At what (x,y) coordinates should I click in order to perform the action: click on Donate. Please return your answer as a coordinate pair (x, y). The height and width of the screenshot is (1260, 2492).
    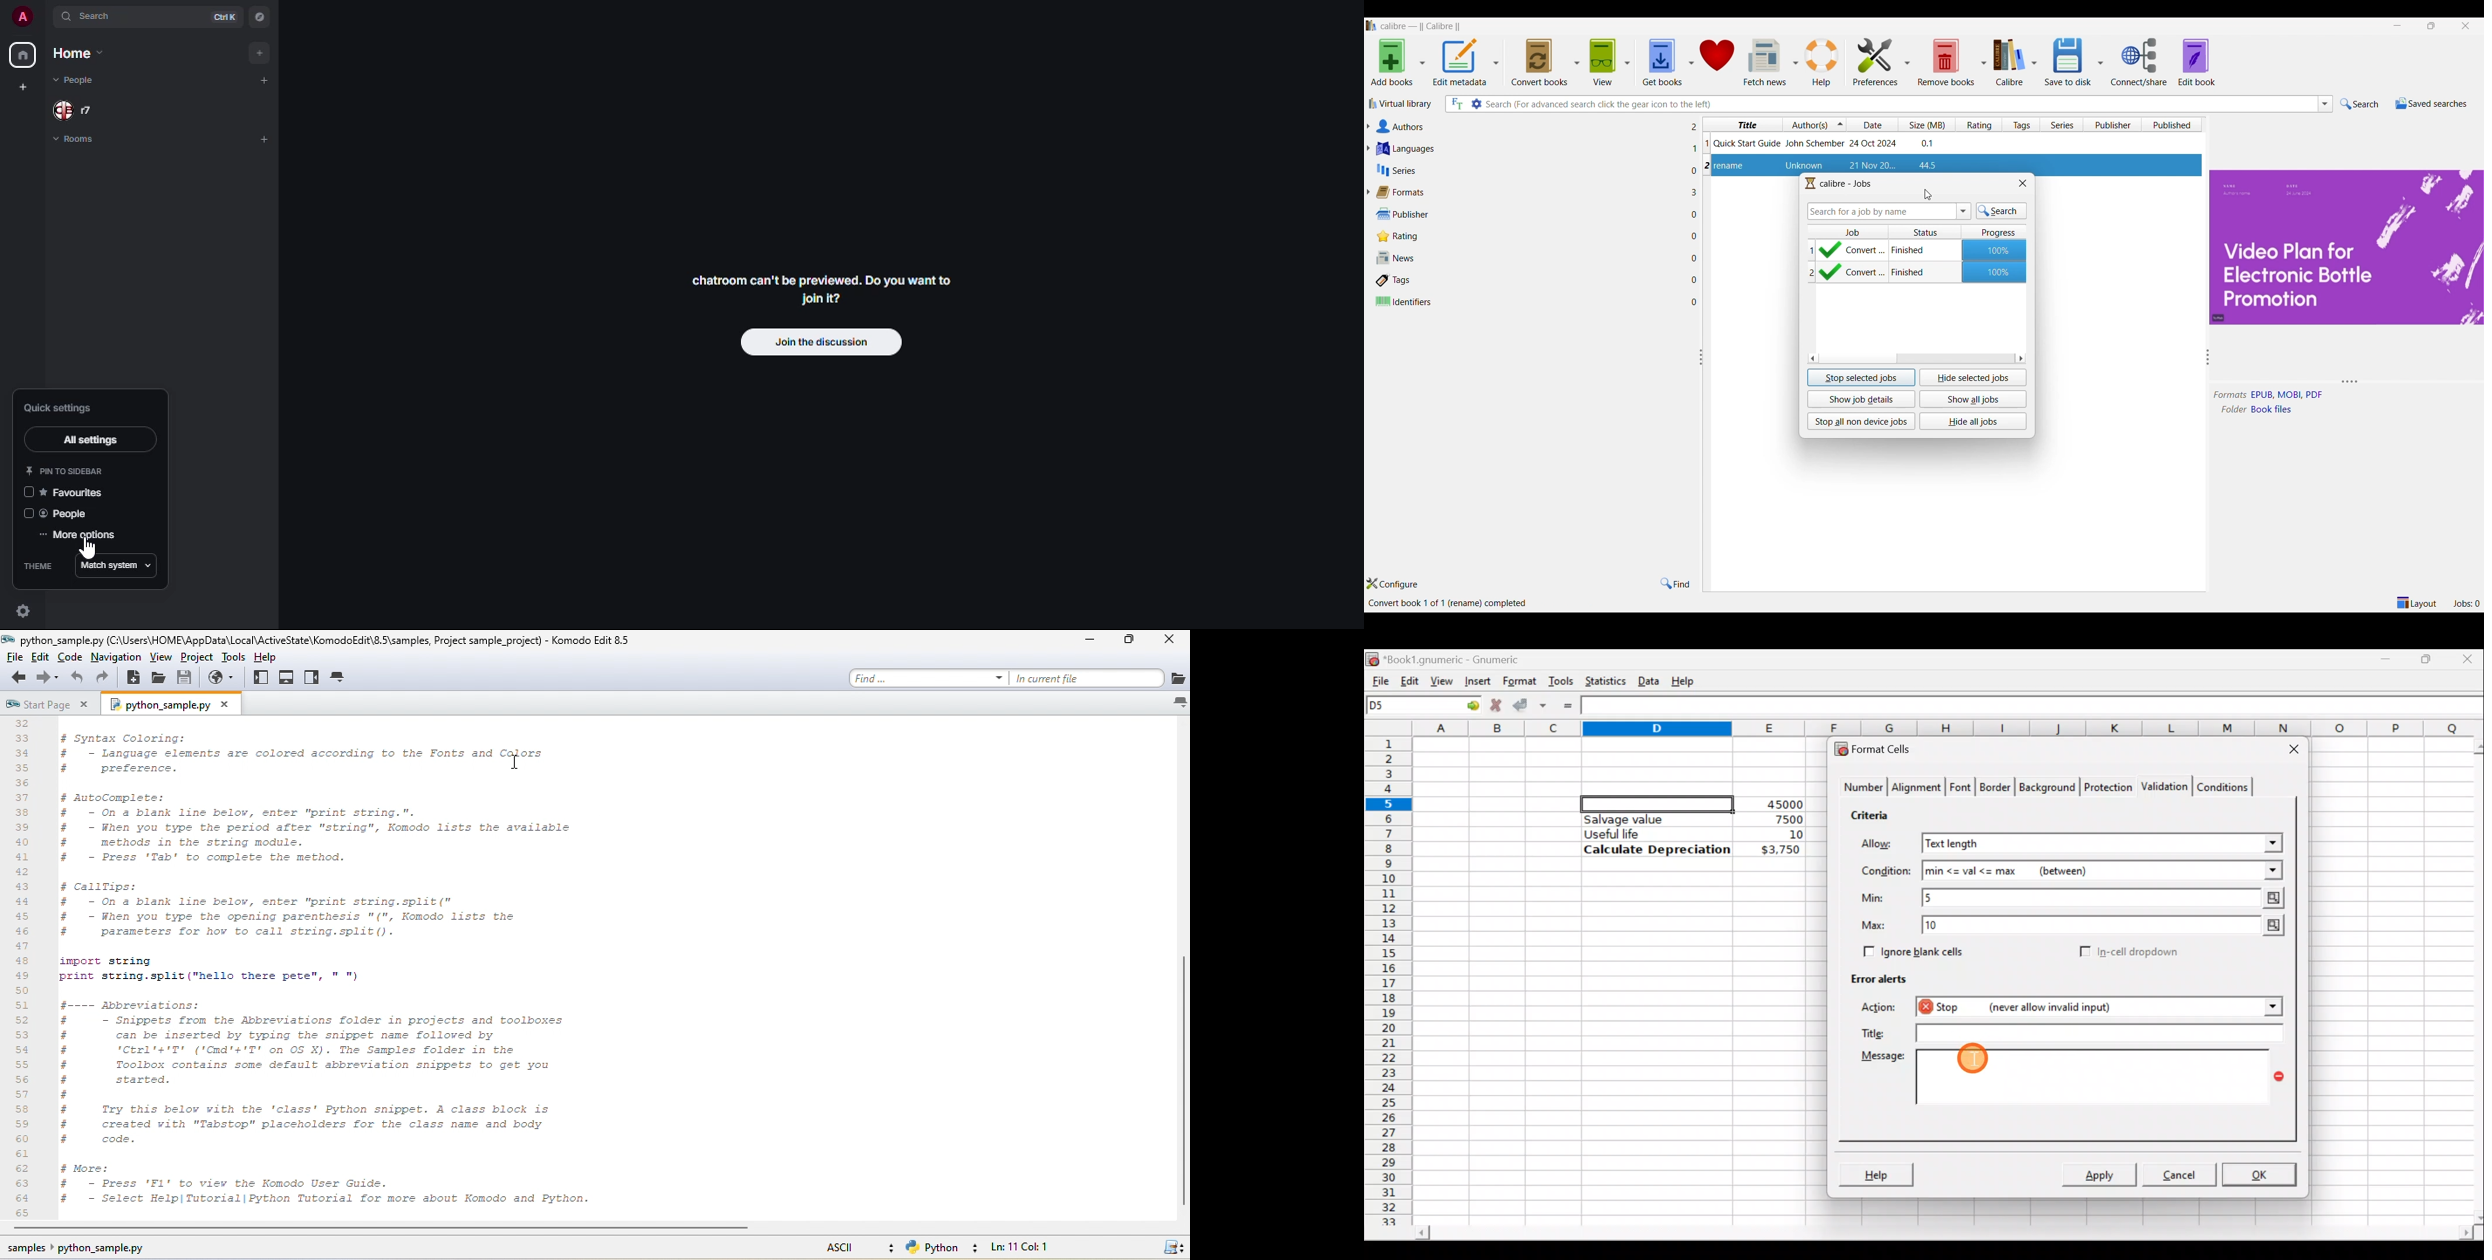
    Looking at the image, I should click on (1717, 62).